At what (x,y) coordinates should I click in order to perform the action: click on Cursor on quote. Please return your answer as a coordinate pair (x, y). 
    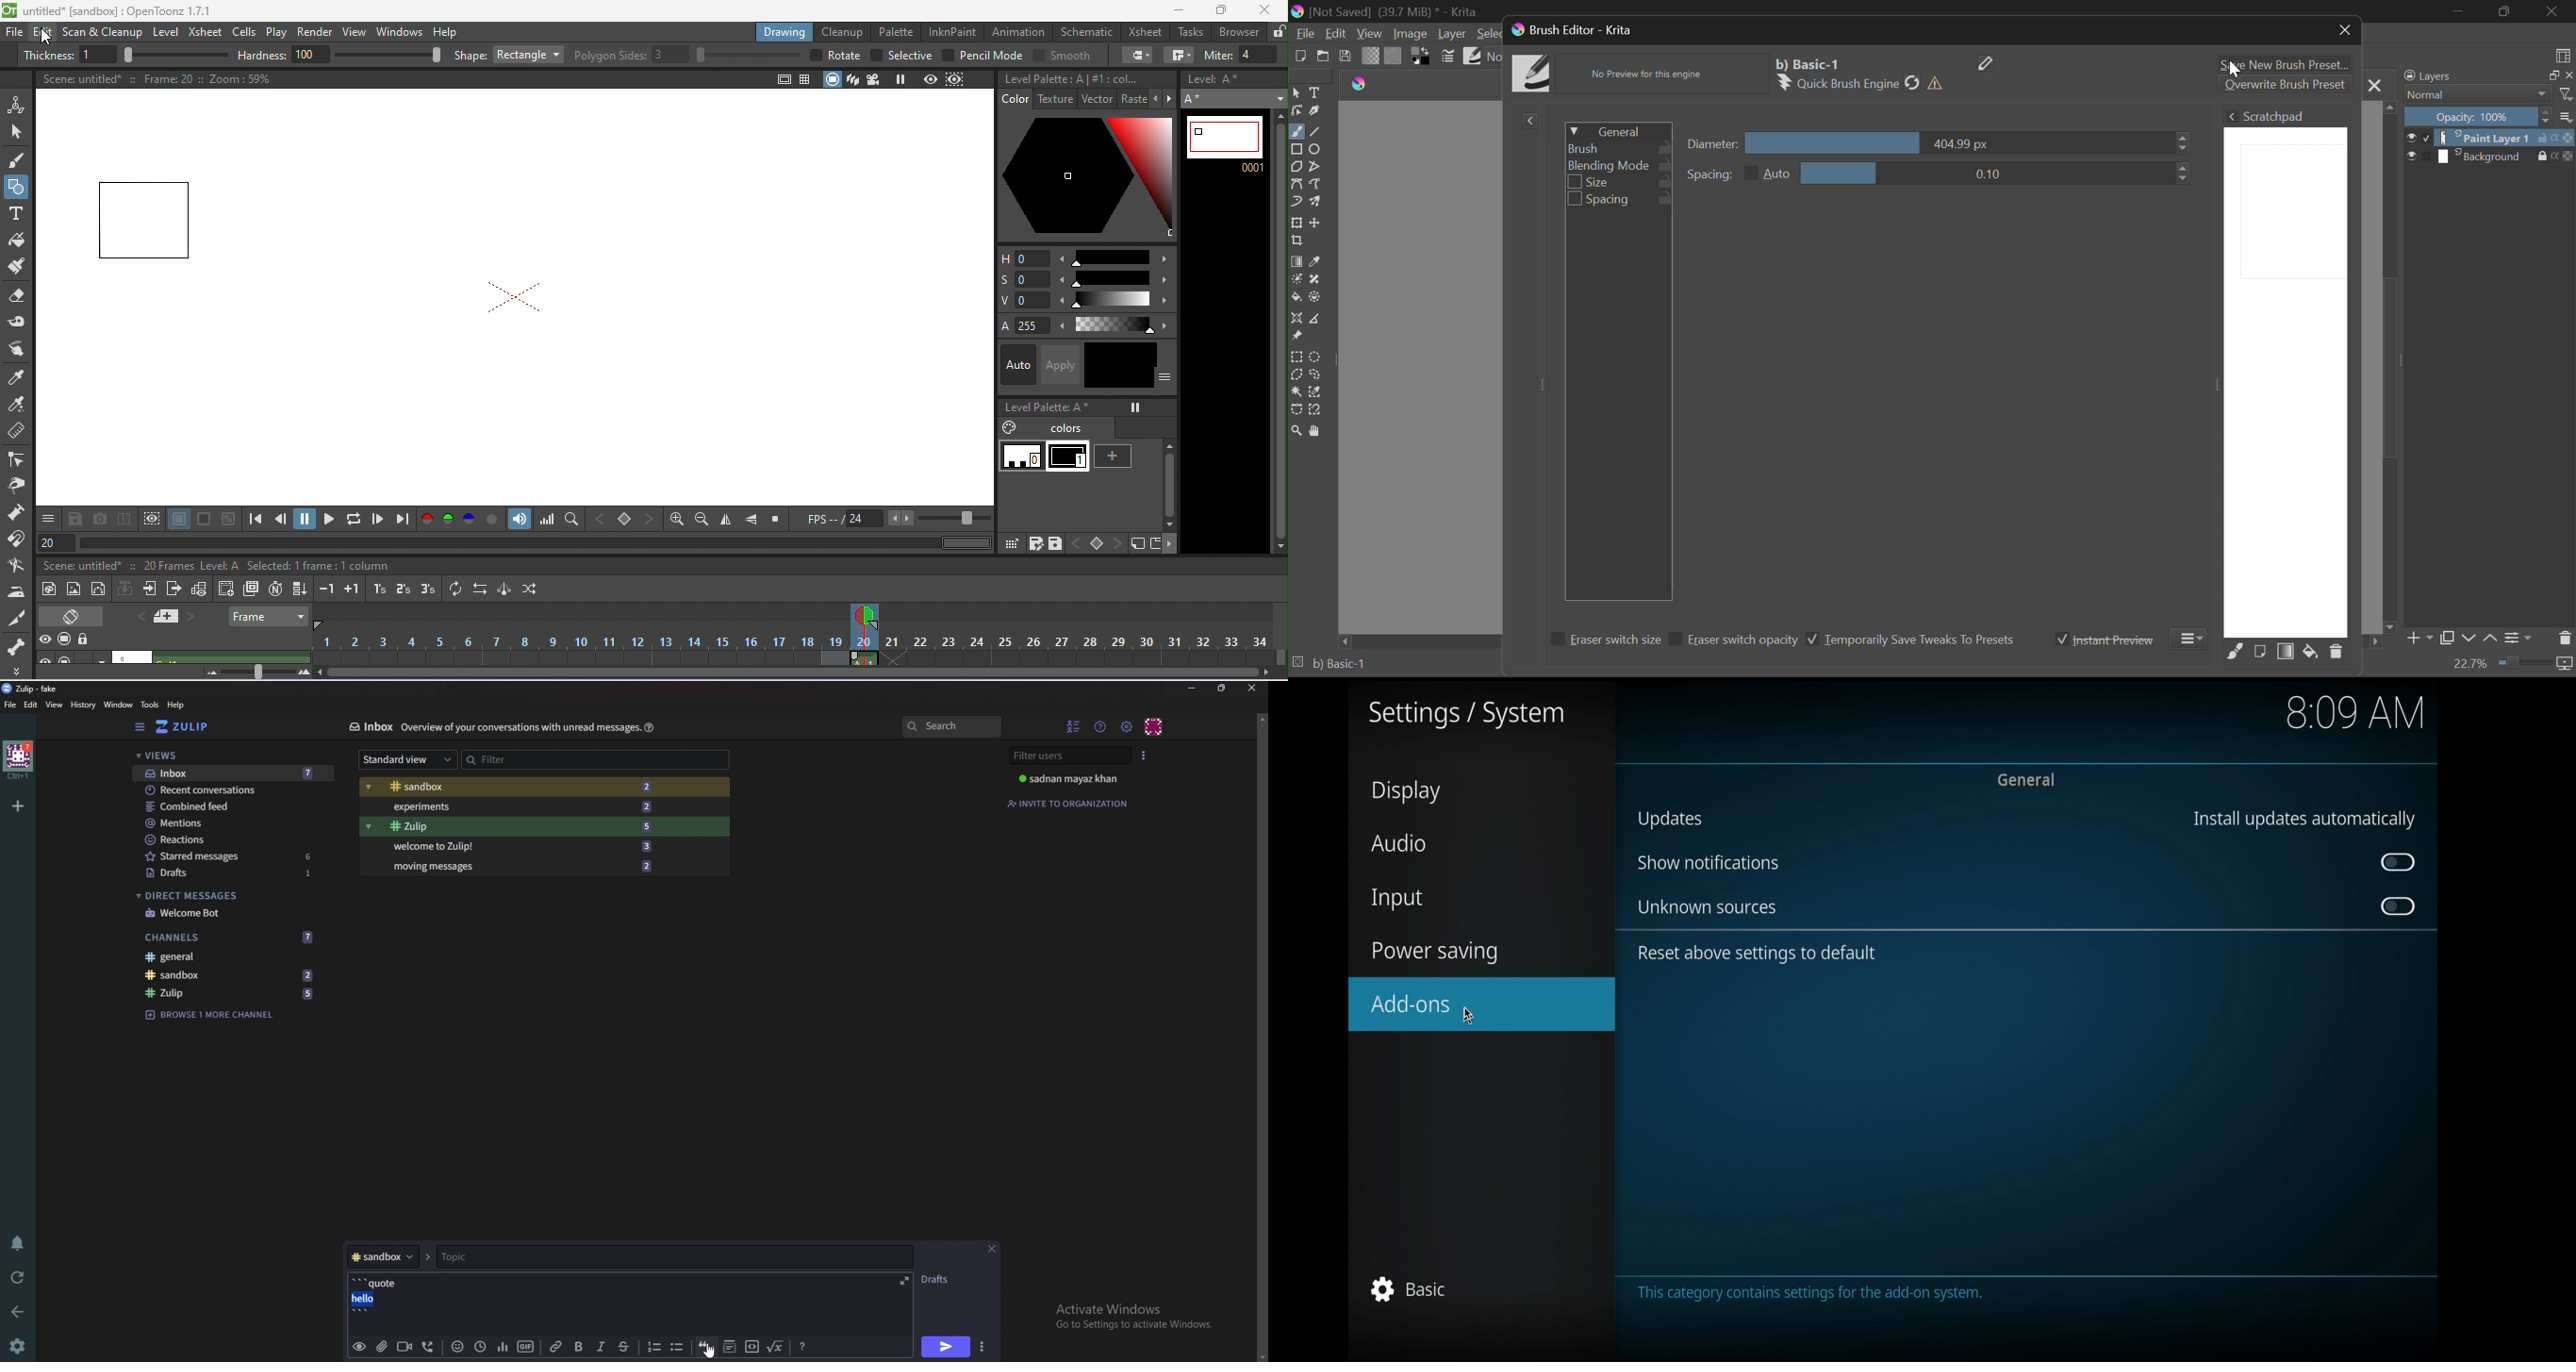
    Looking at the image, I should click on (711, 1353).